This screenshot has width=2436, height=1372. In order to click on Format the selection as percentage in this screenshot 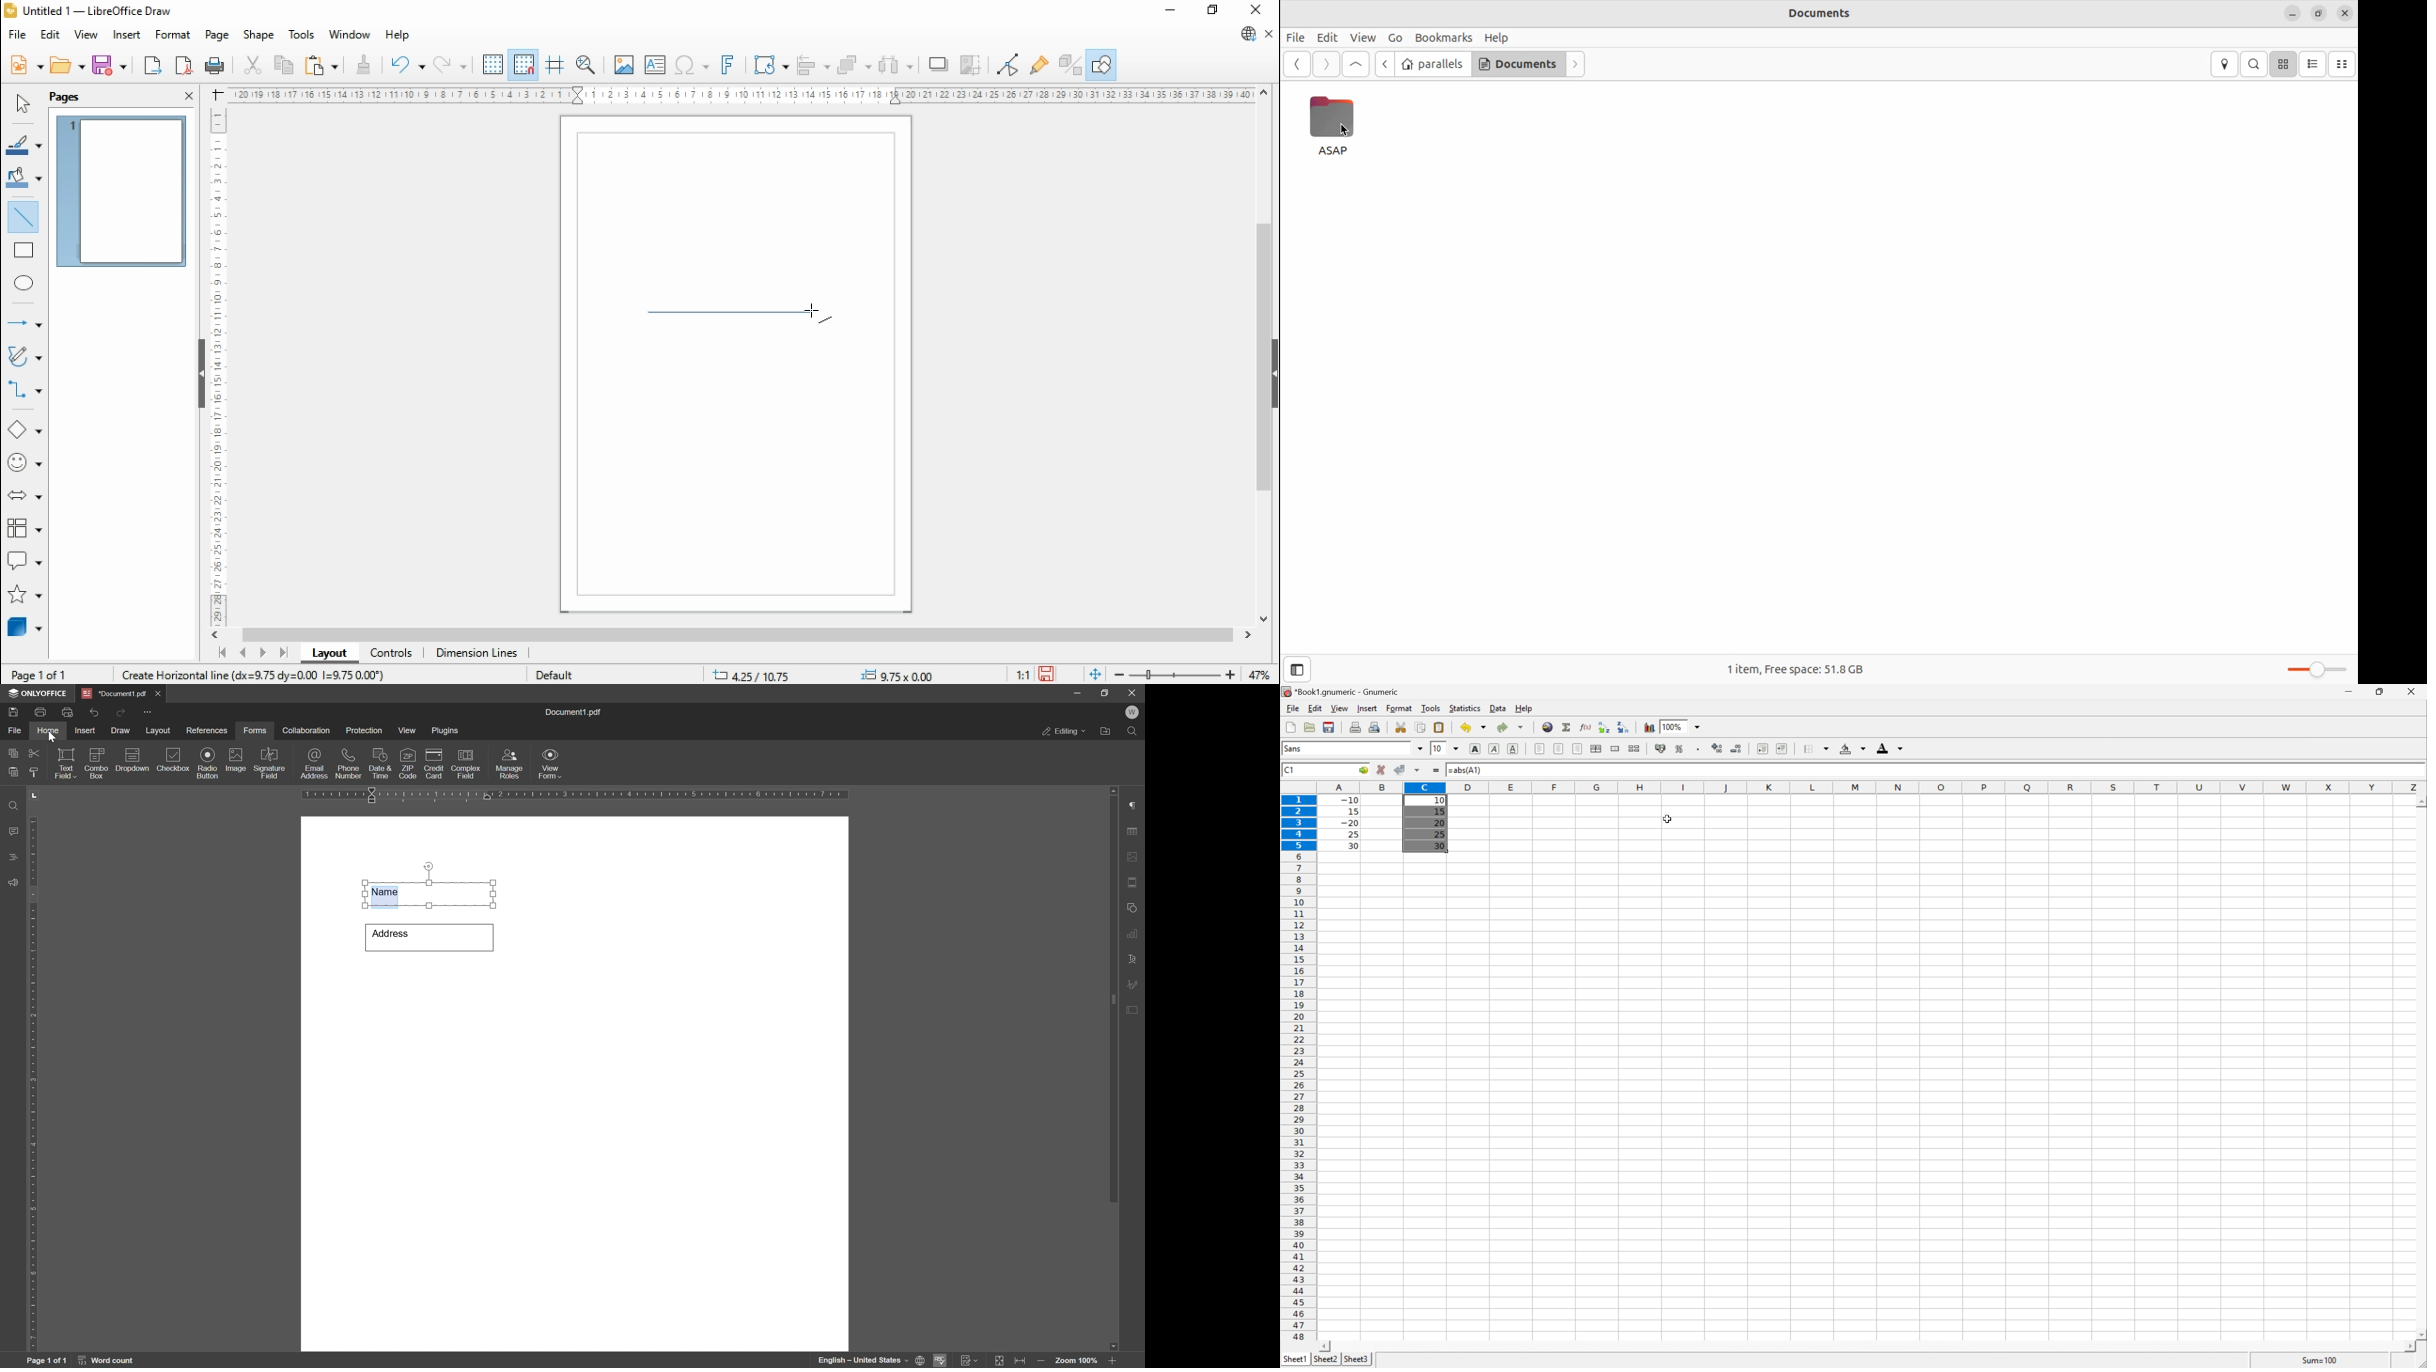, I will do `click(1680, 750)`.